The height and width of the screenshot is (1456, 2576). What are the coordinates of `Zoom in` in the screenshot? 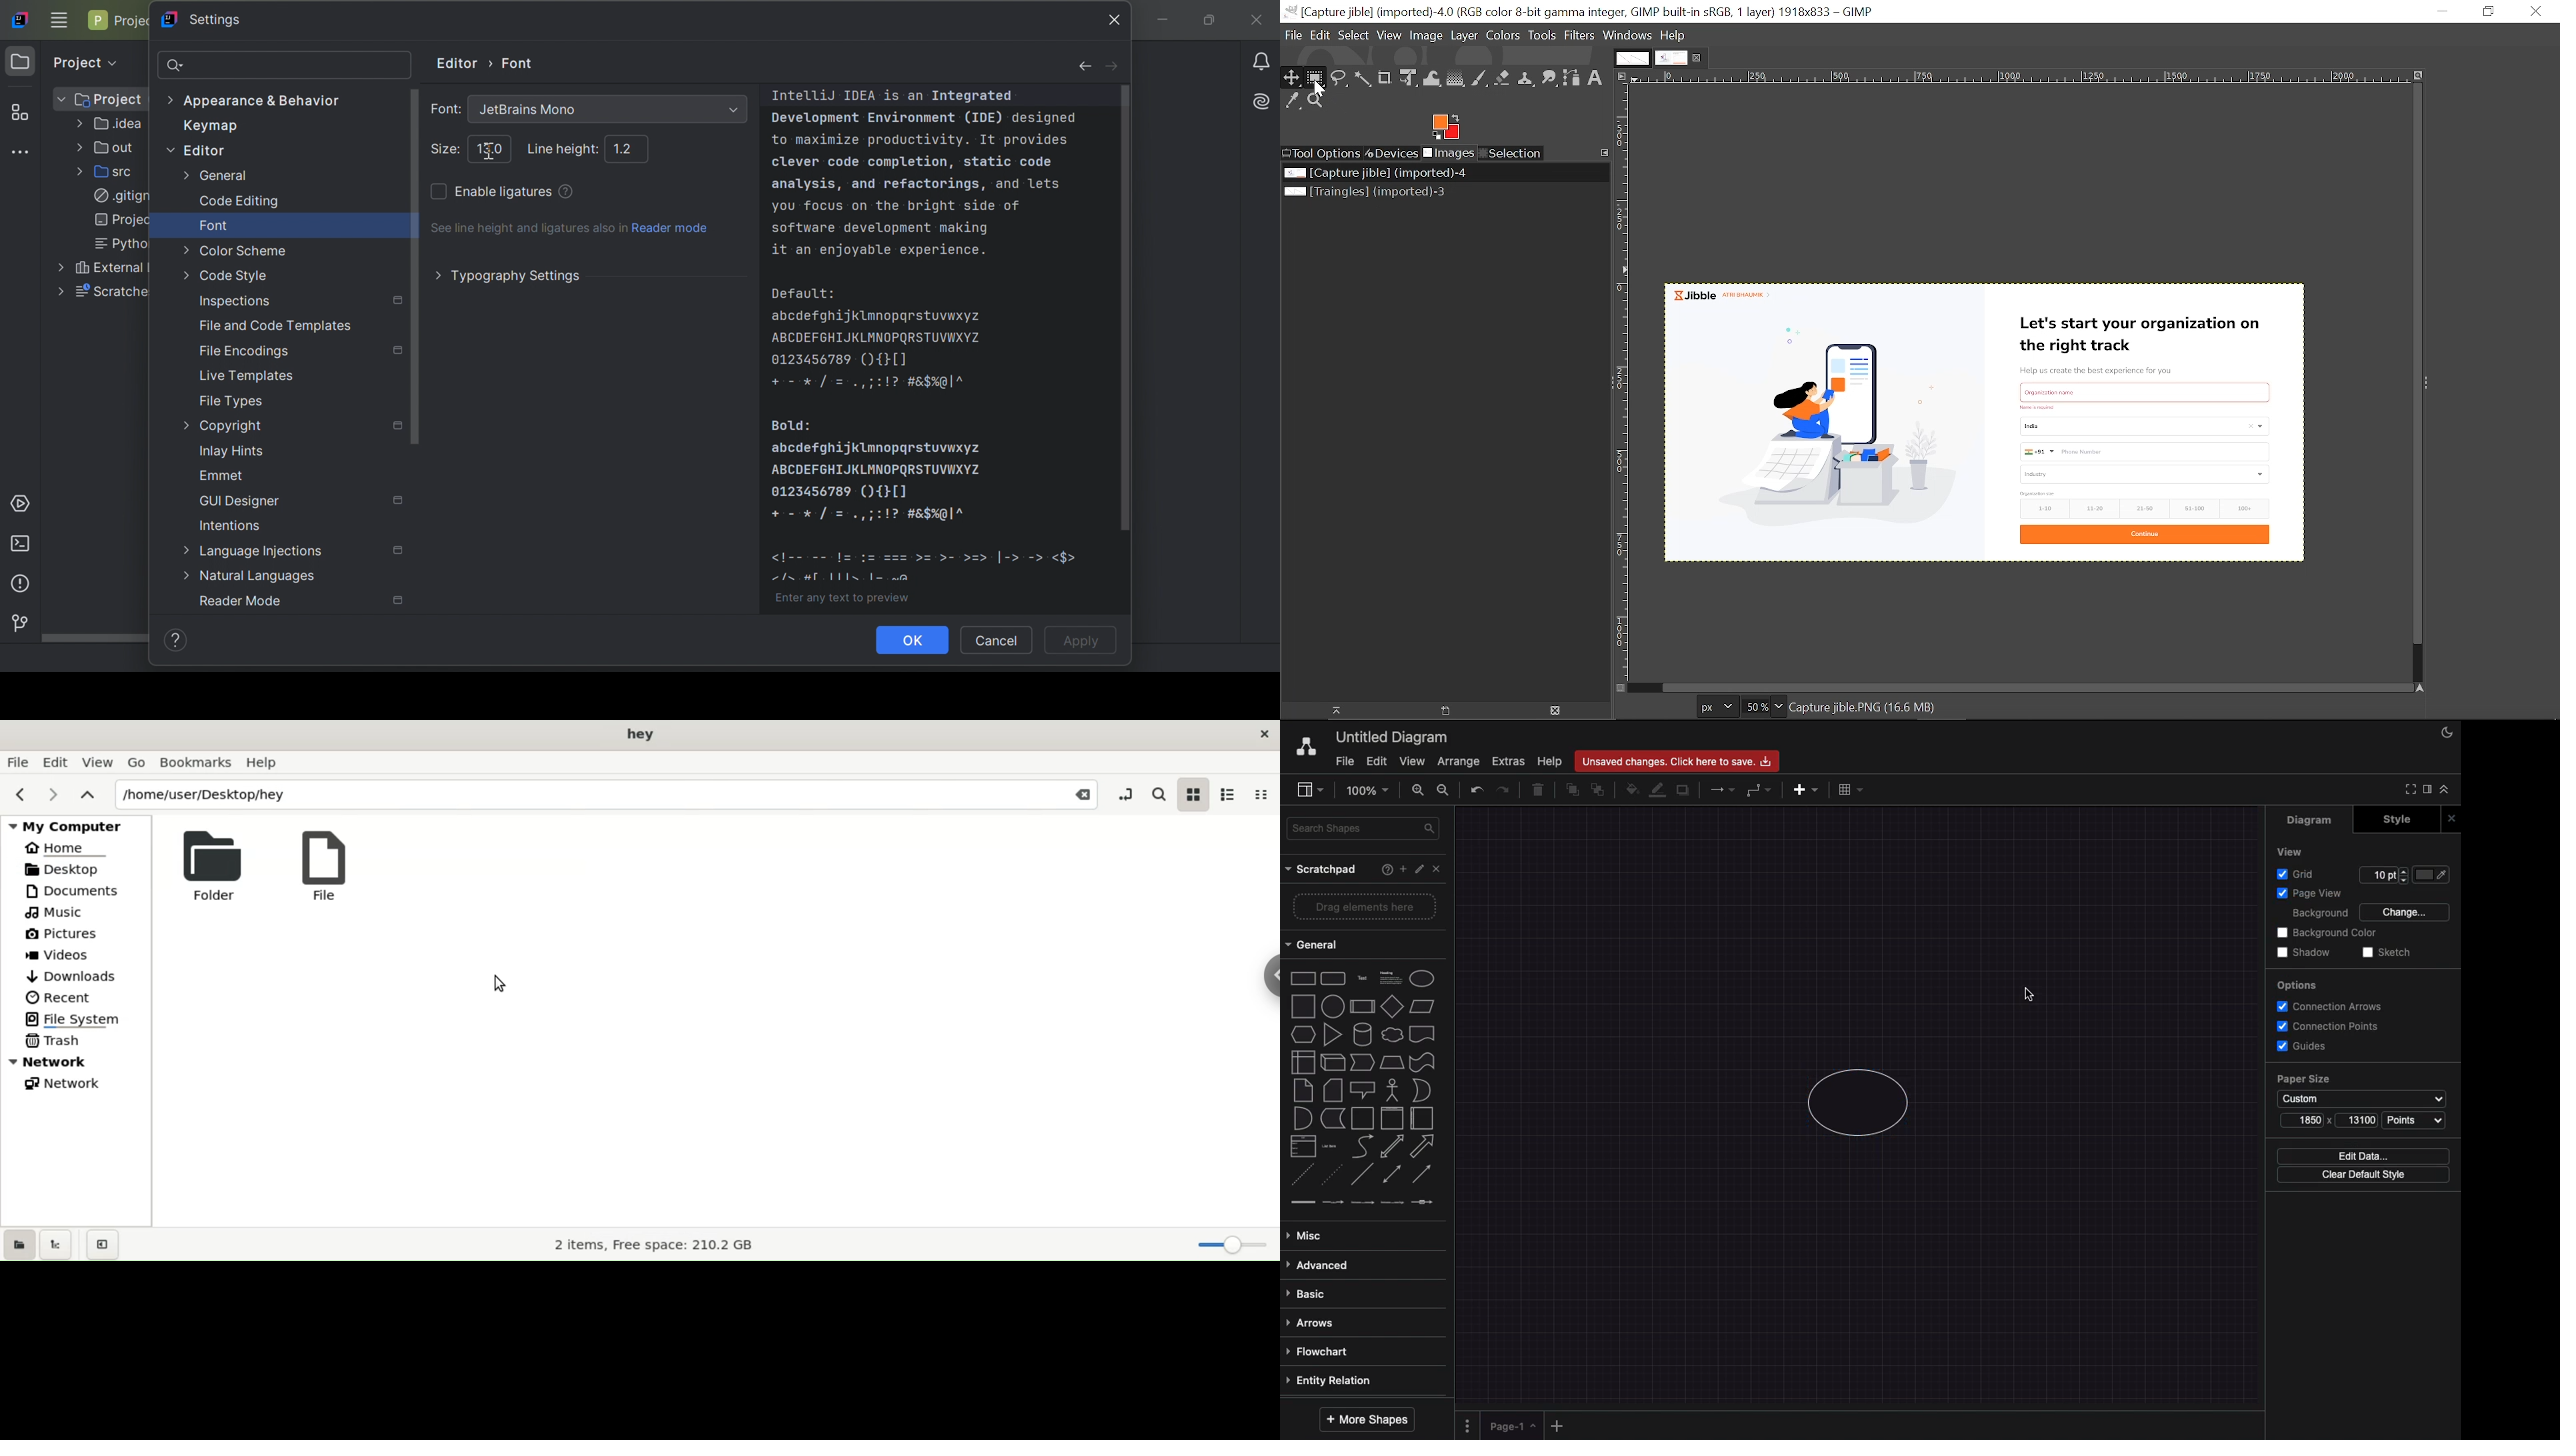 It's located at (1417, 791).